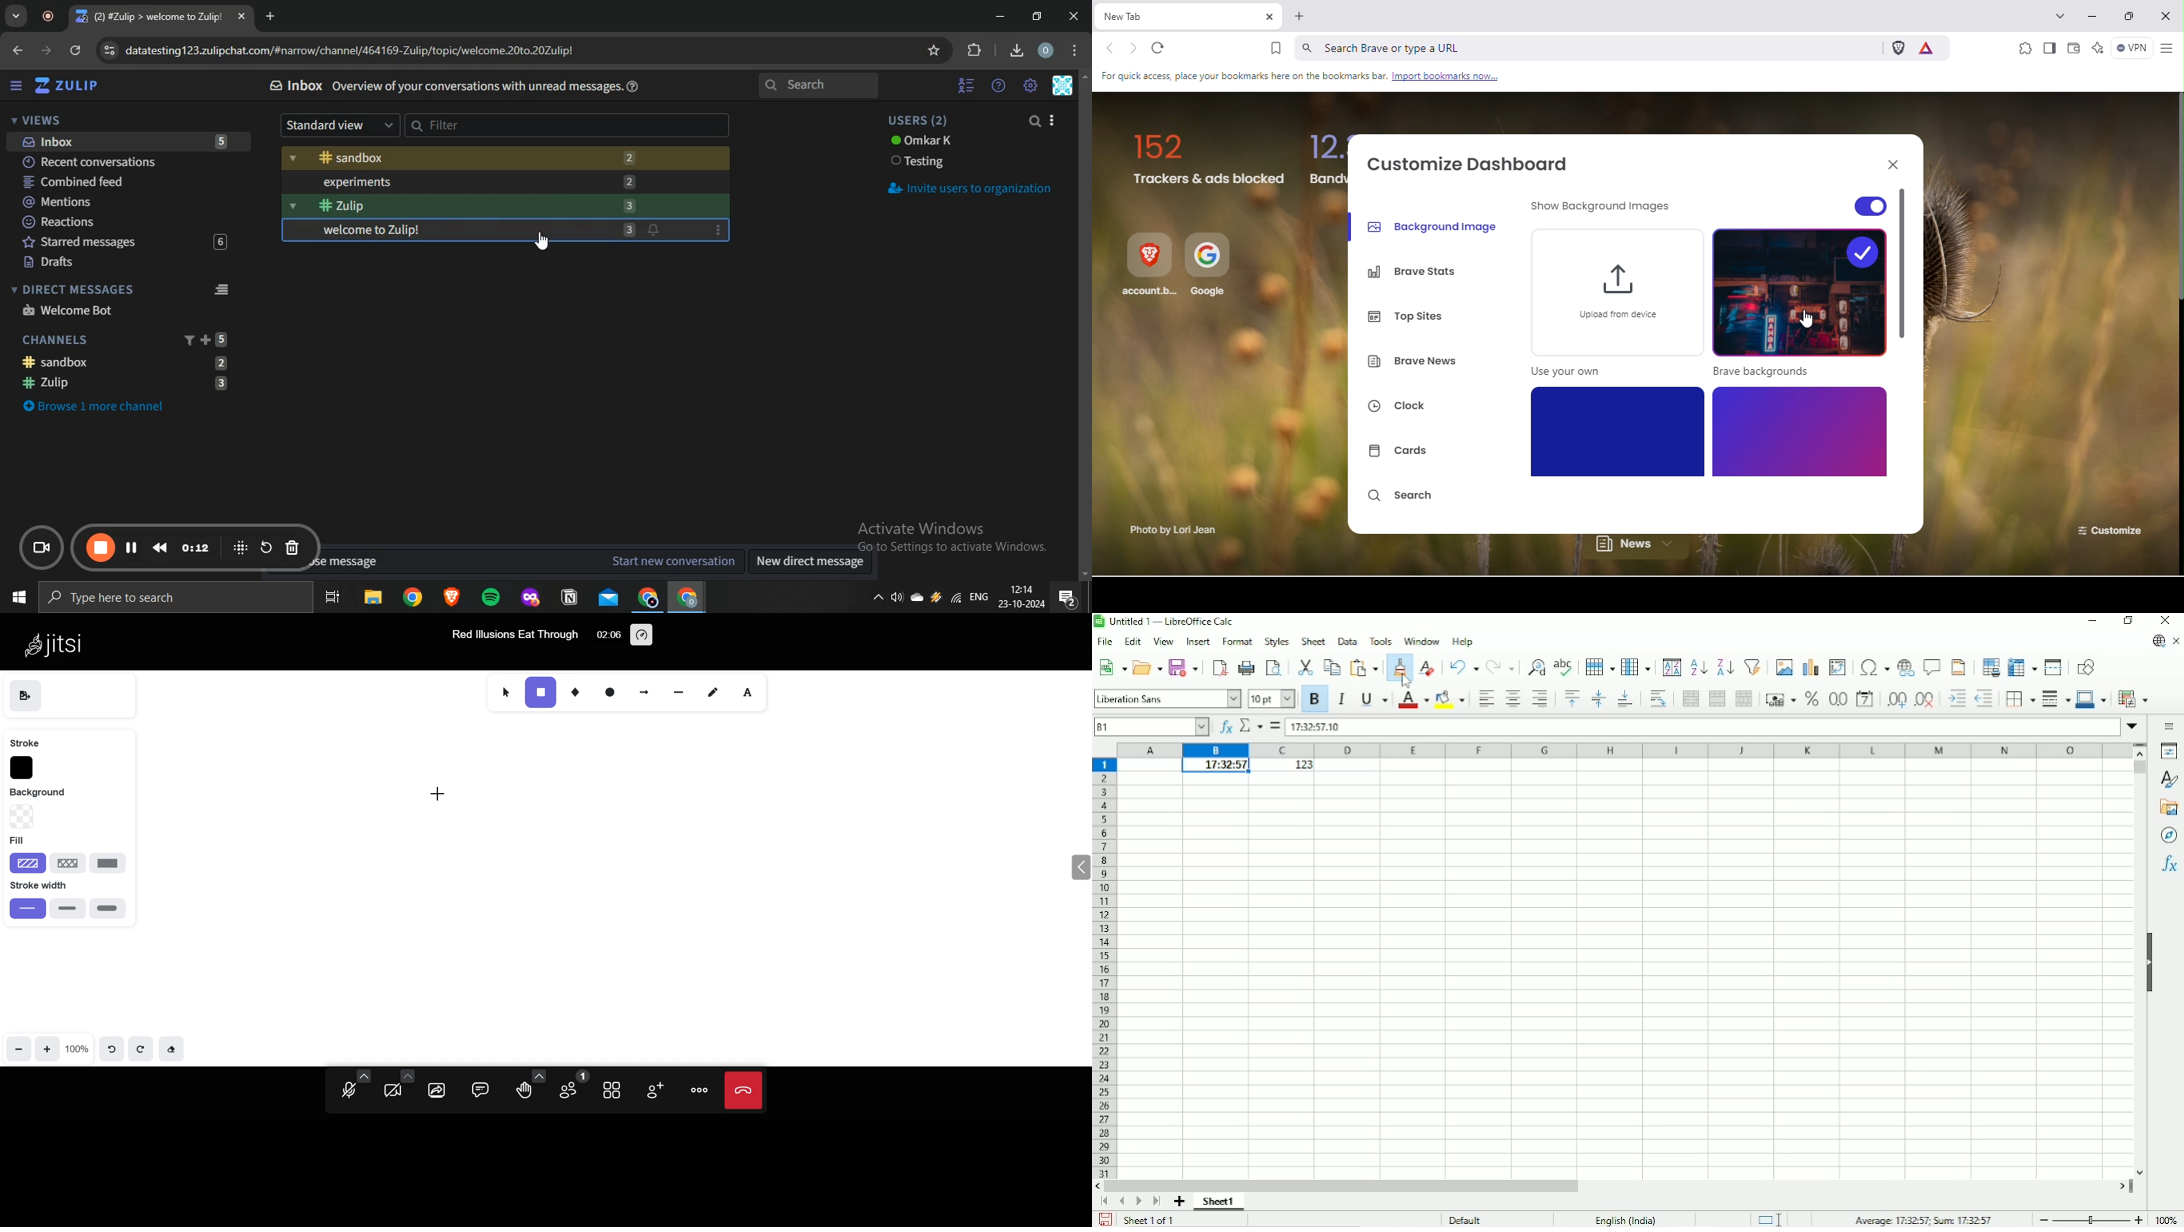 Image resolution: width=2184 pixels, height=1232 pixels. Describe the element at coordinates (1067, 599) in the screenshot. I see `notifications` at that location.